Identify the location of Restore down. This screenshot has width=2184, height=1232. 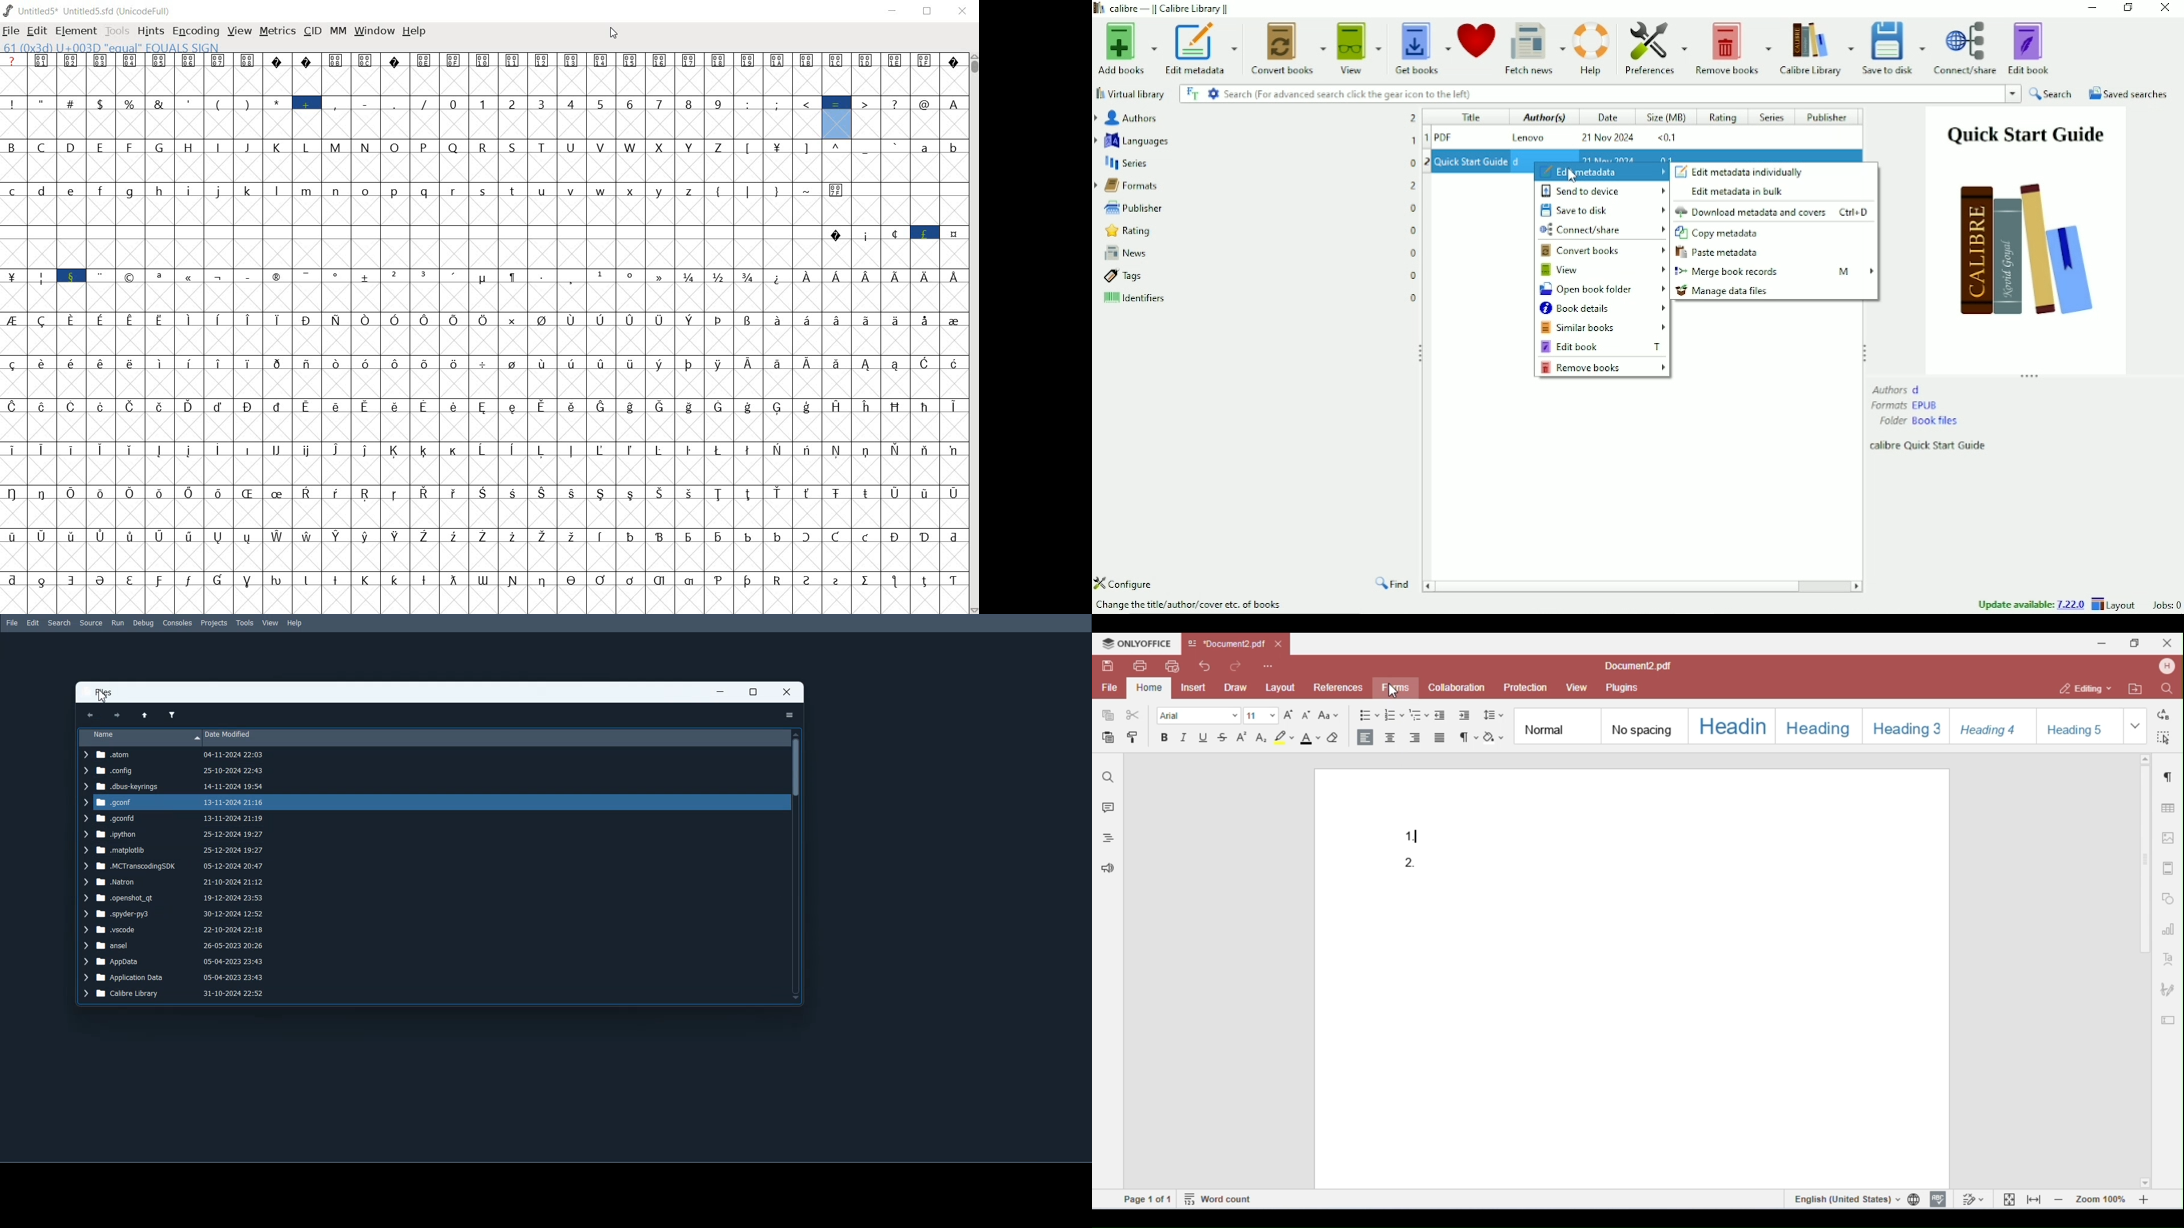
(2127, 9).